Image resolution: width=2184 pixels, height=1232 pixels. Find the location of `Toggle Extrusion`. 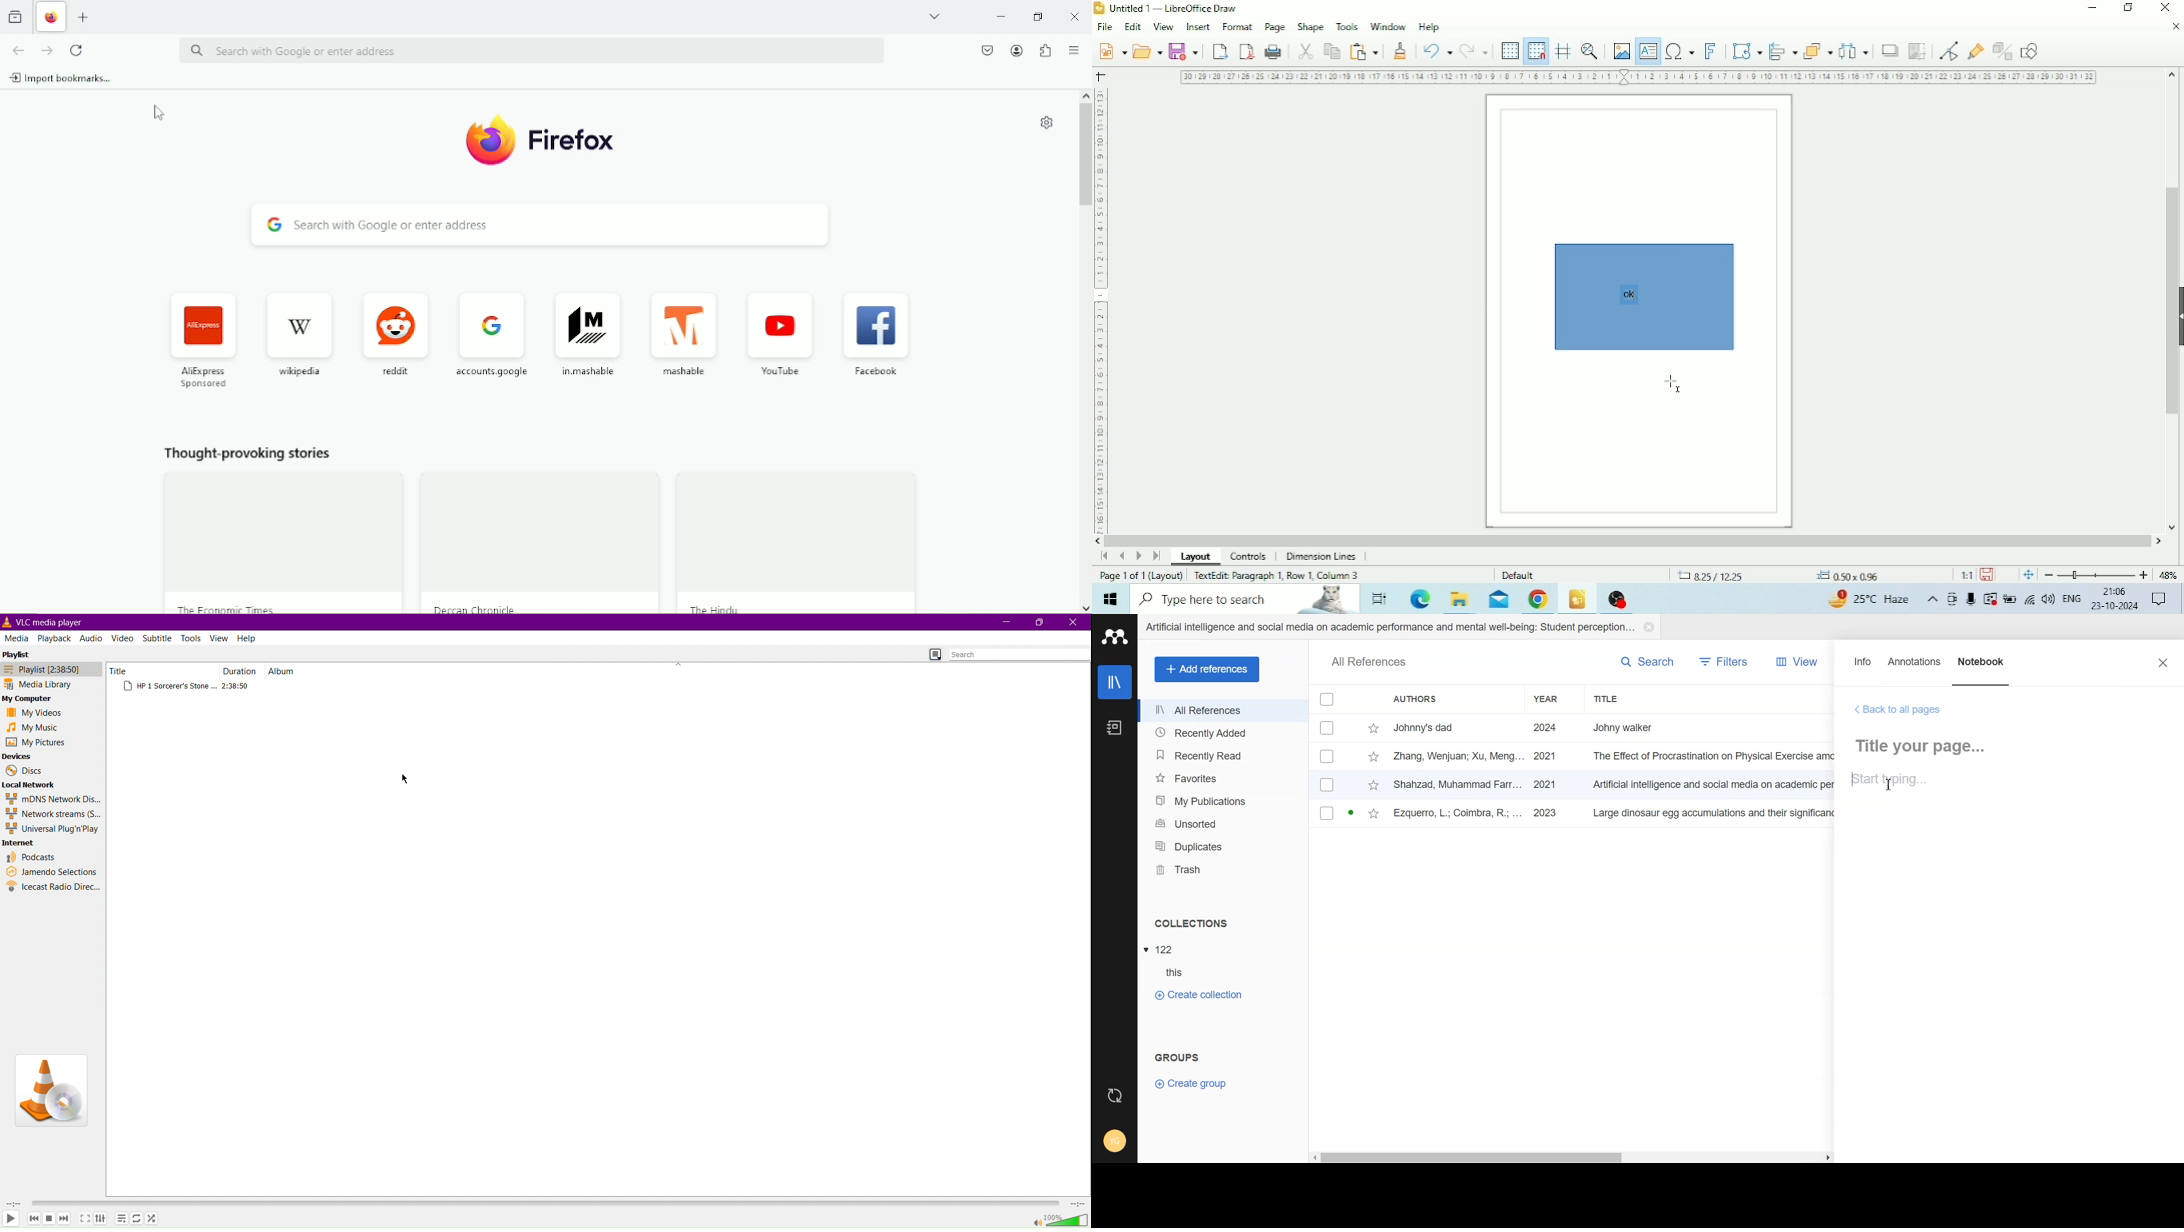

Toggle Extrusion is located at coordinates (2002, 51).